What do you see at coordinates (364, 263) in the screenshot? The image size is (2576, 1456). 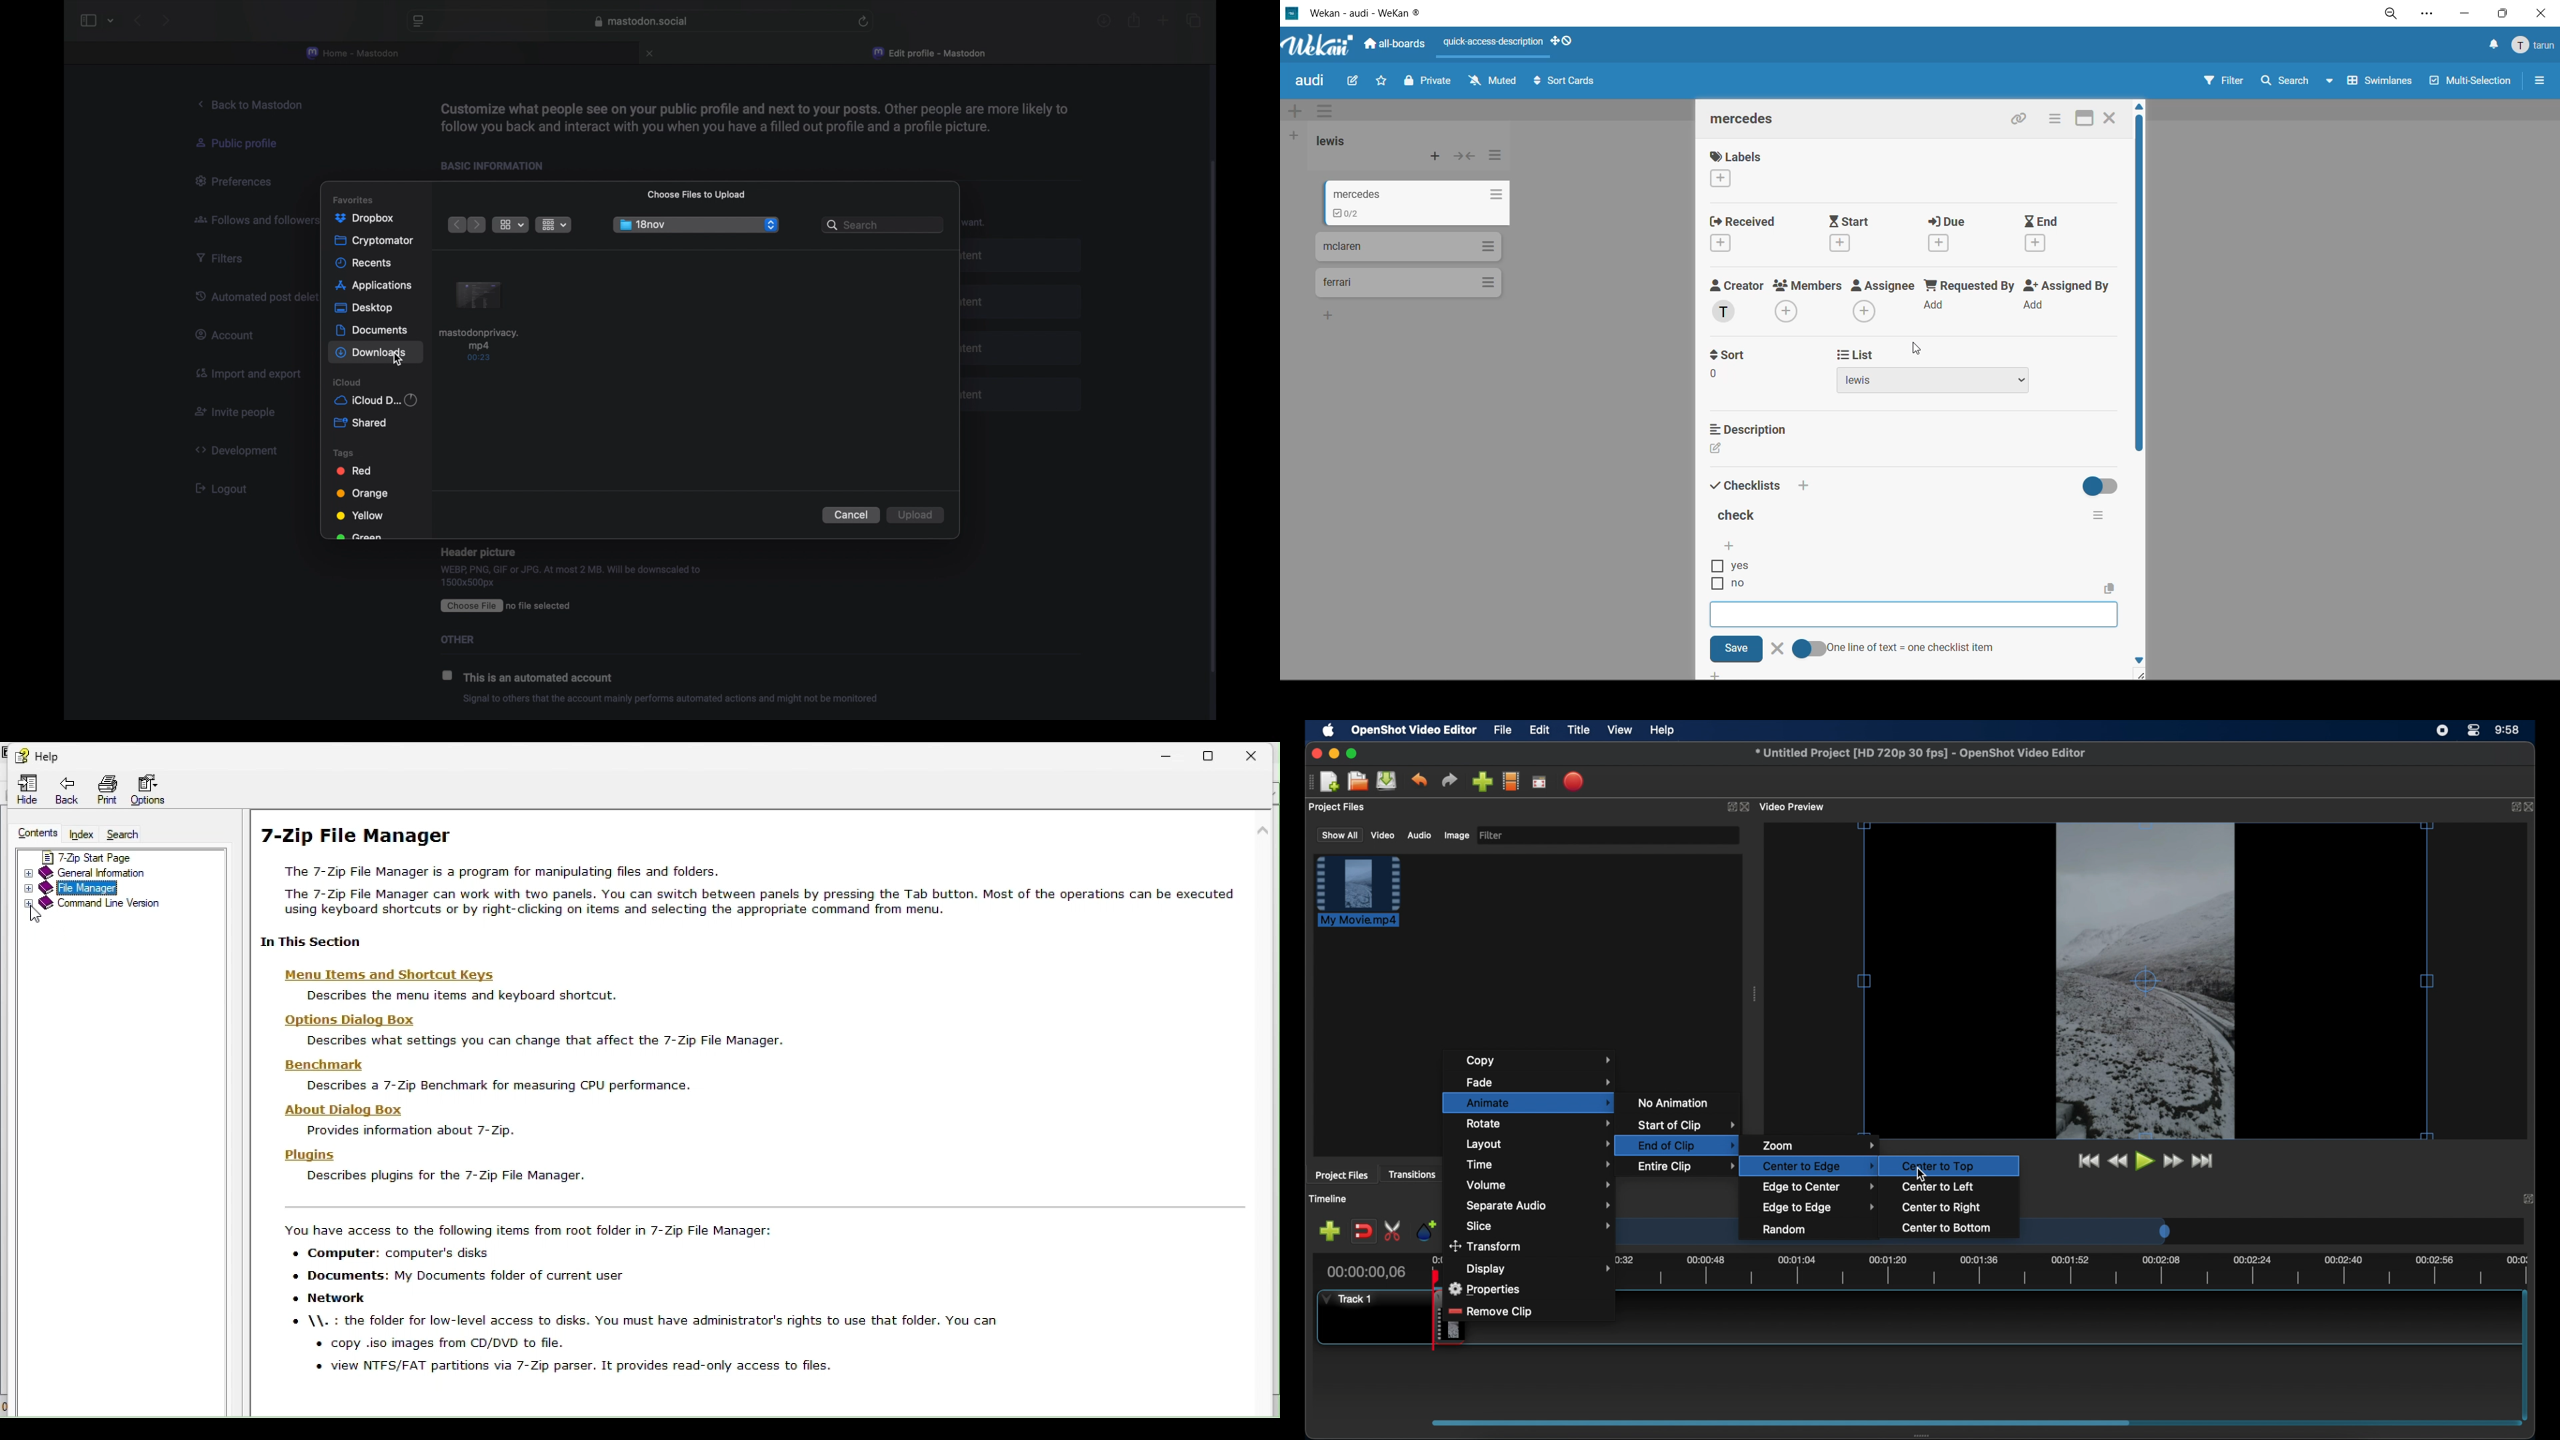 I see `recents` at bounding box center [364, 263].